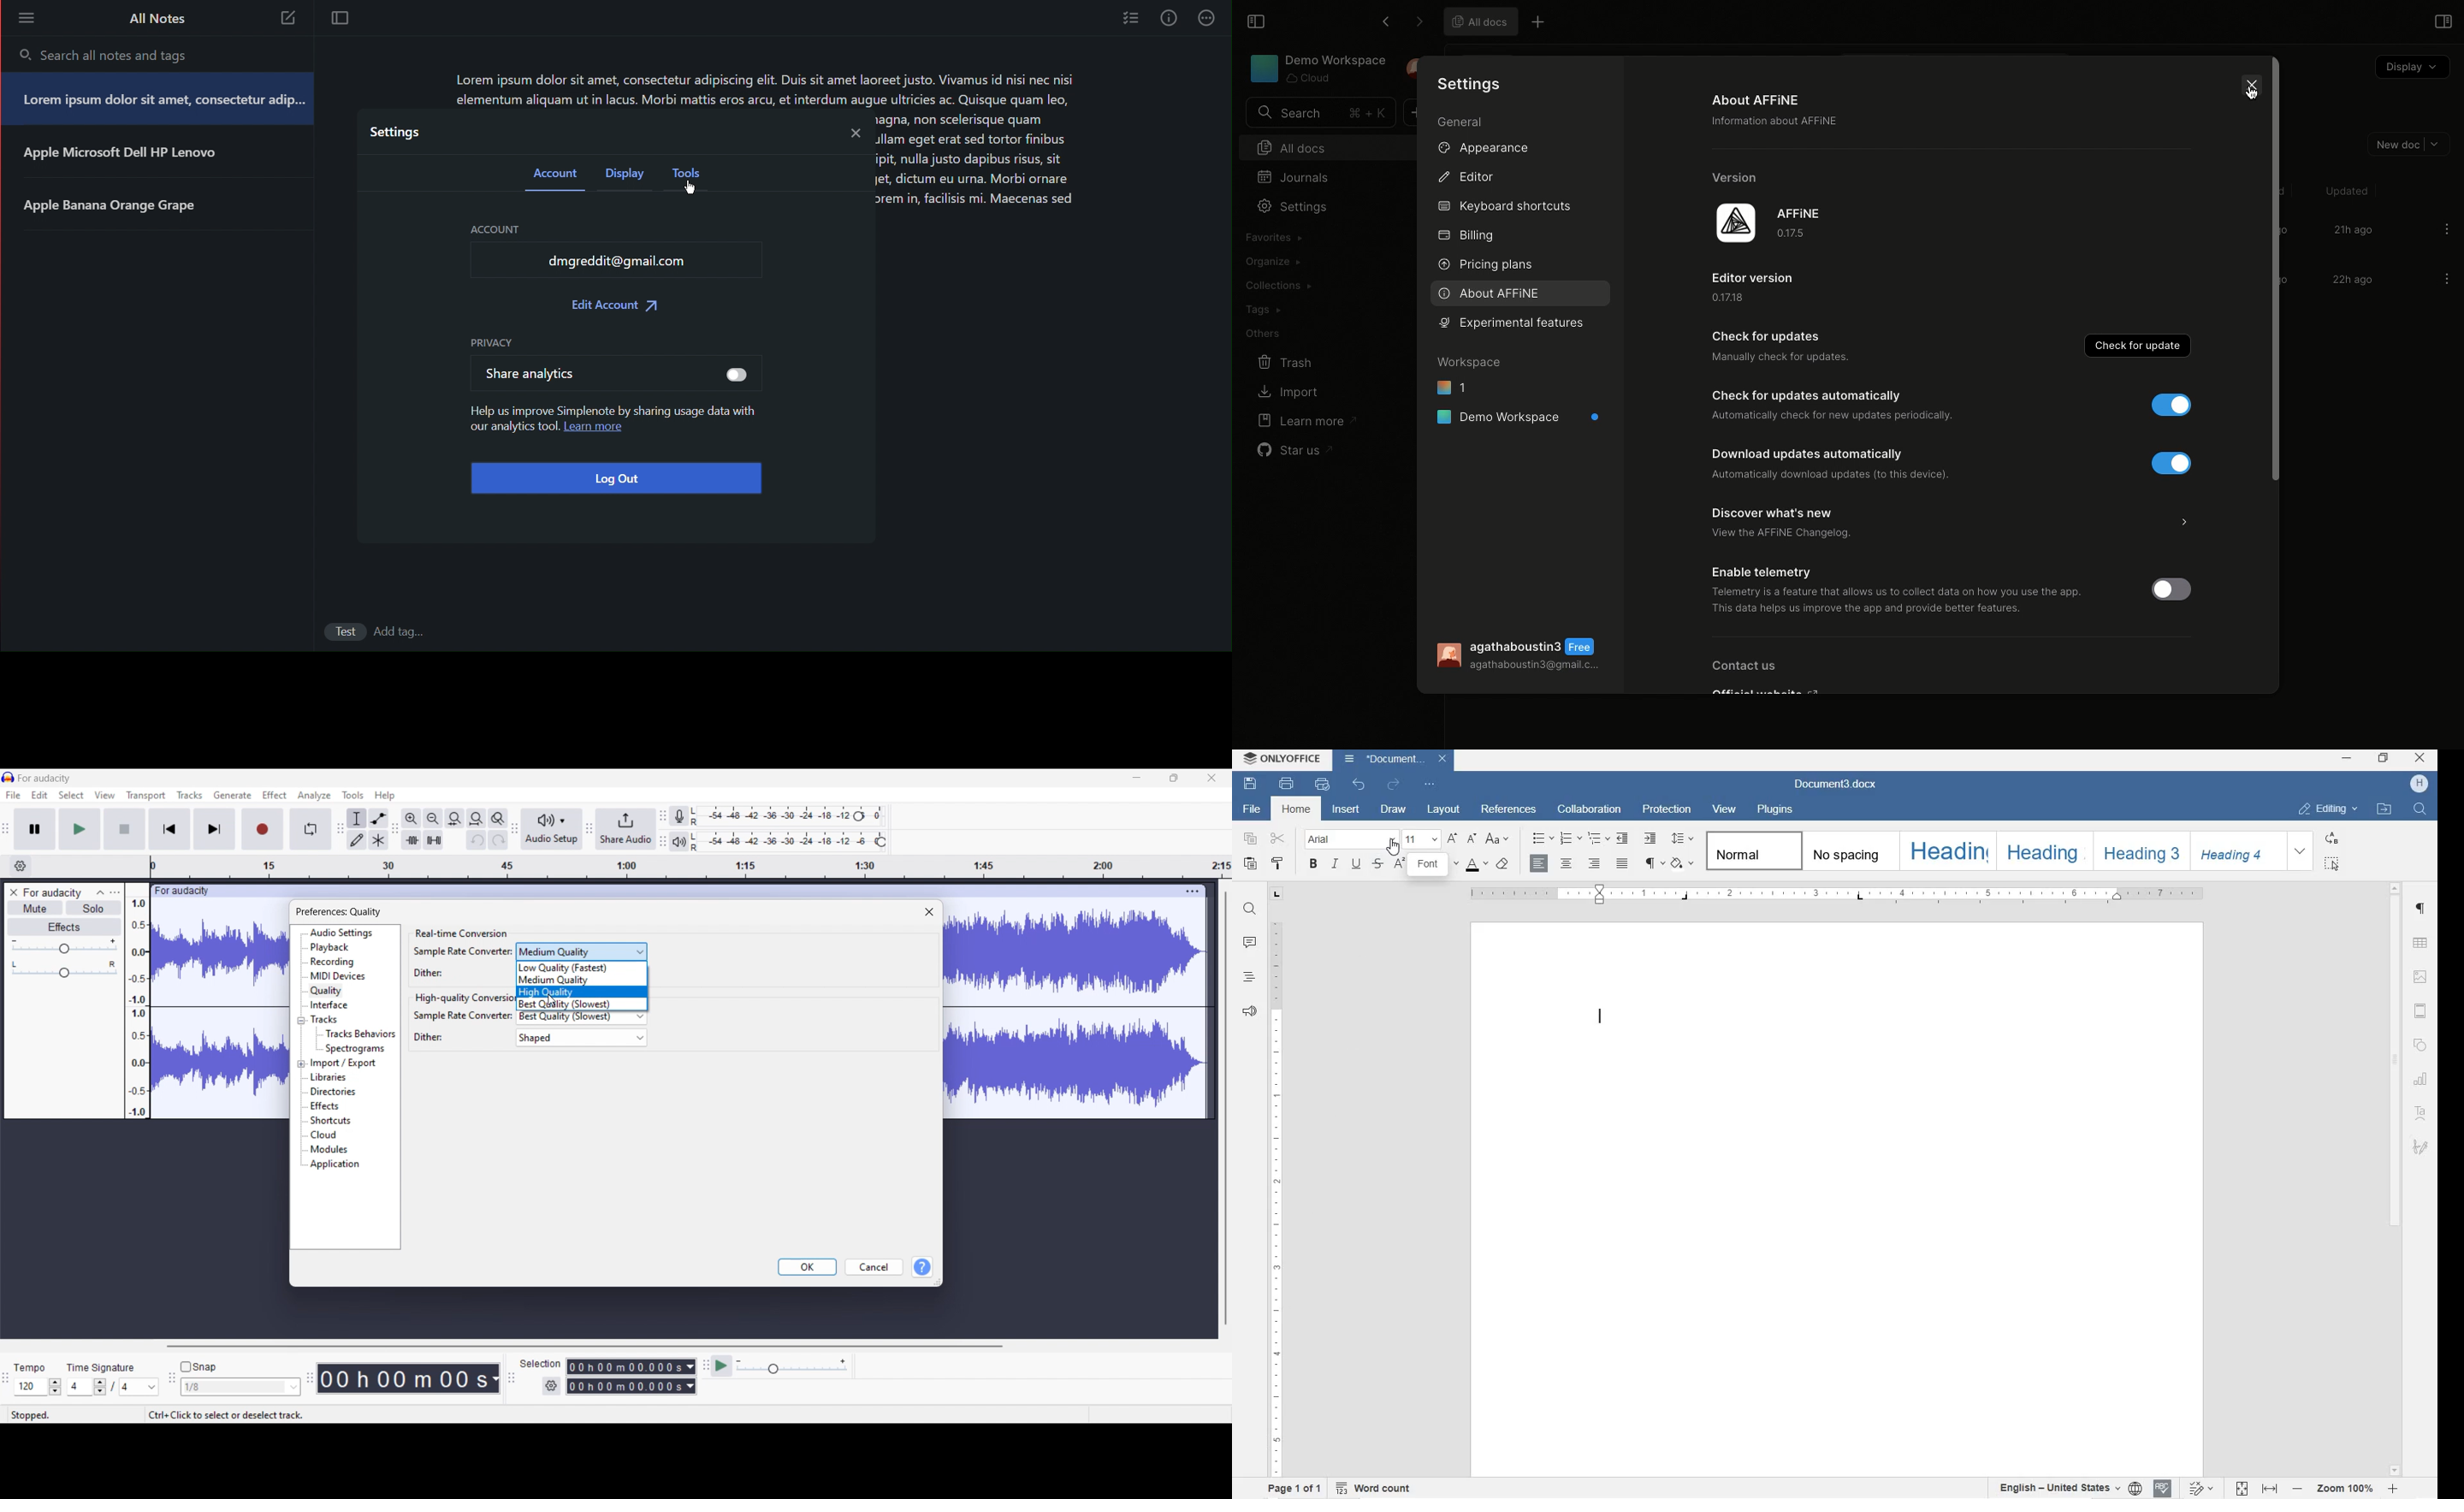 Image resolution: width=2464 pixels, height=1512 pixels. What do you see at coordinates (1395, 847) in the screenshot?
I see `cursor` at bounding box center [1395, 847].